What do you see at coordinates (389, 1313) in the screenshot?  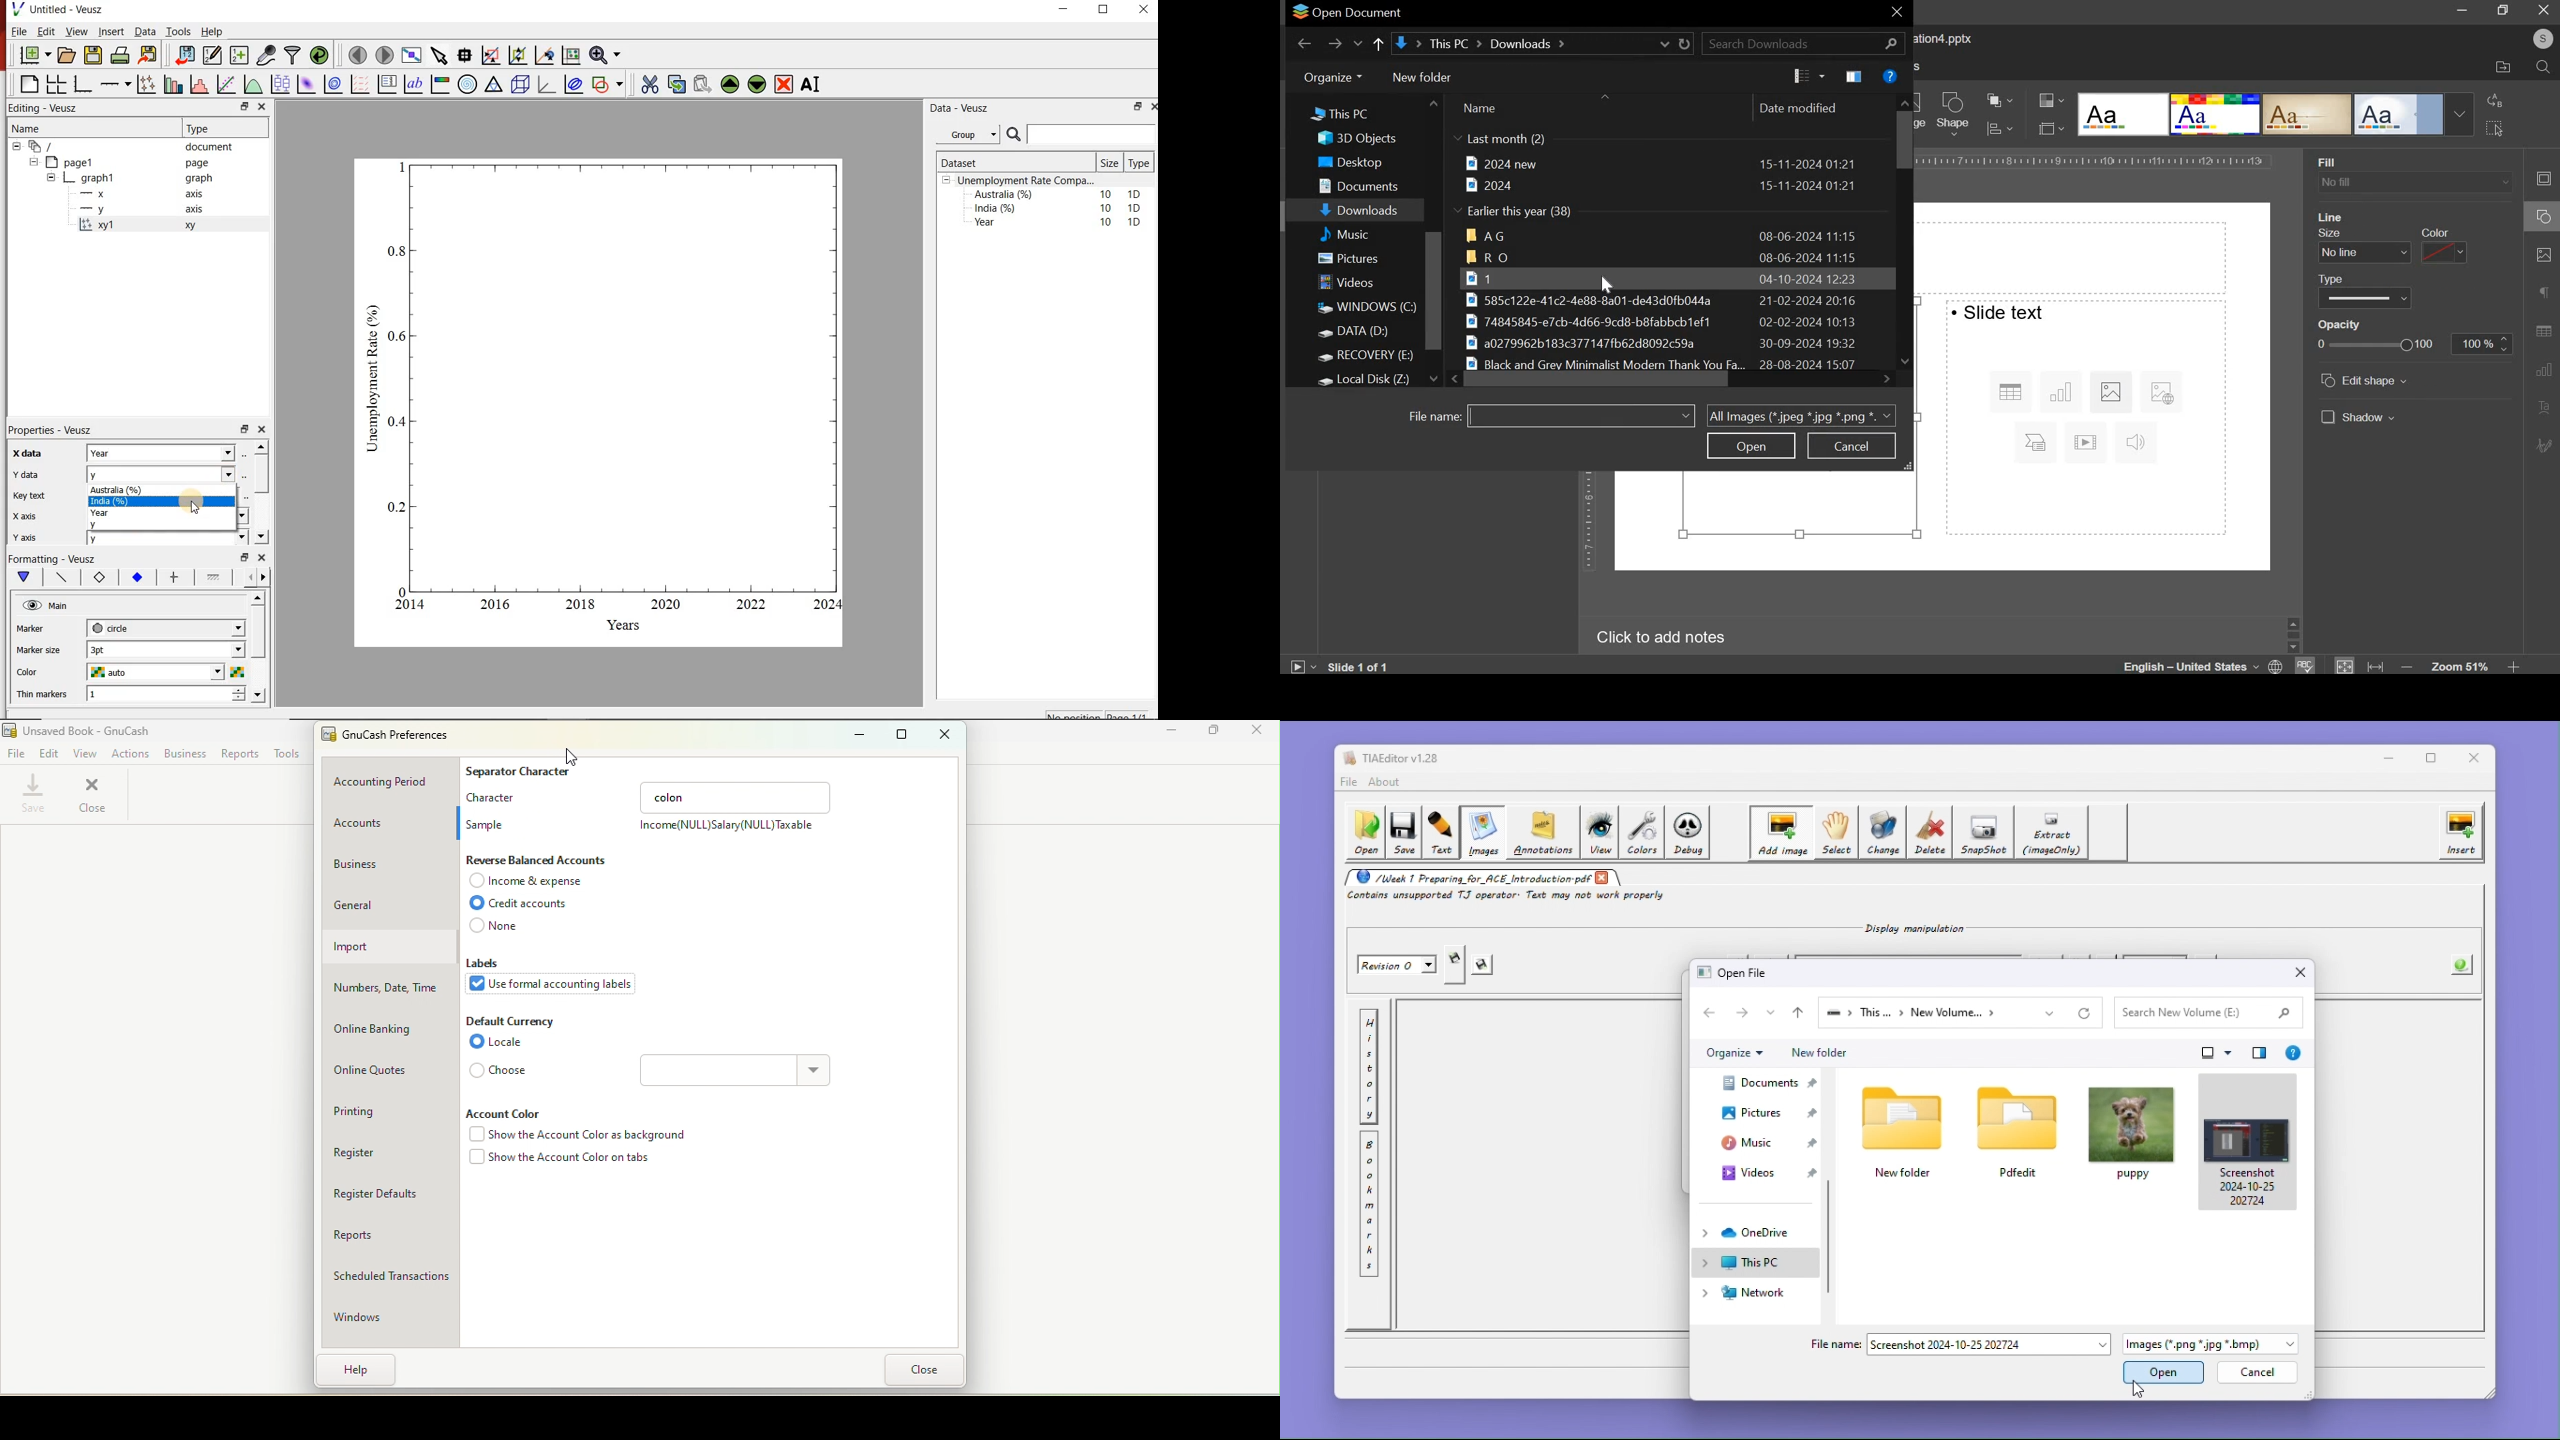 I see `Windows` at bounding box center [389, 1313].